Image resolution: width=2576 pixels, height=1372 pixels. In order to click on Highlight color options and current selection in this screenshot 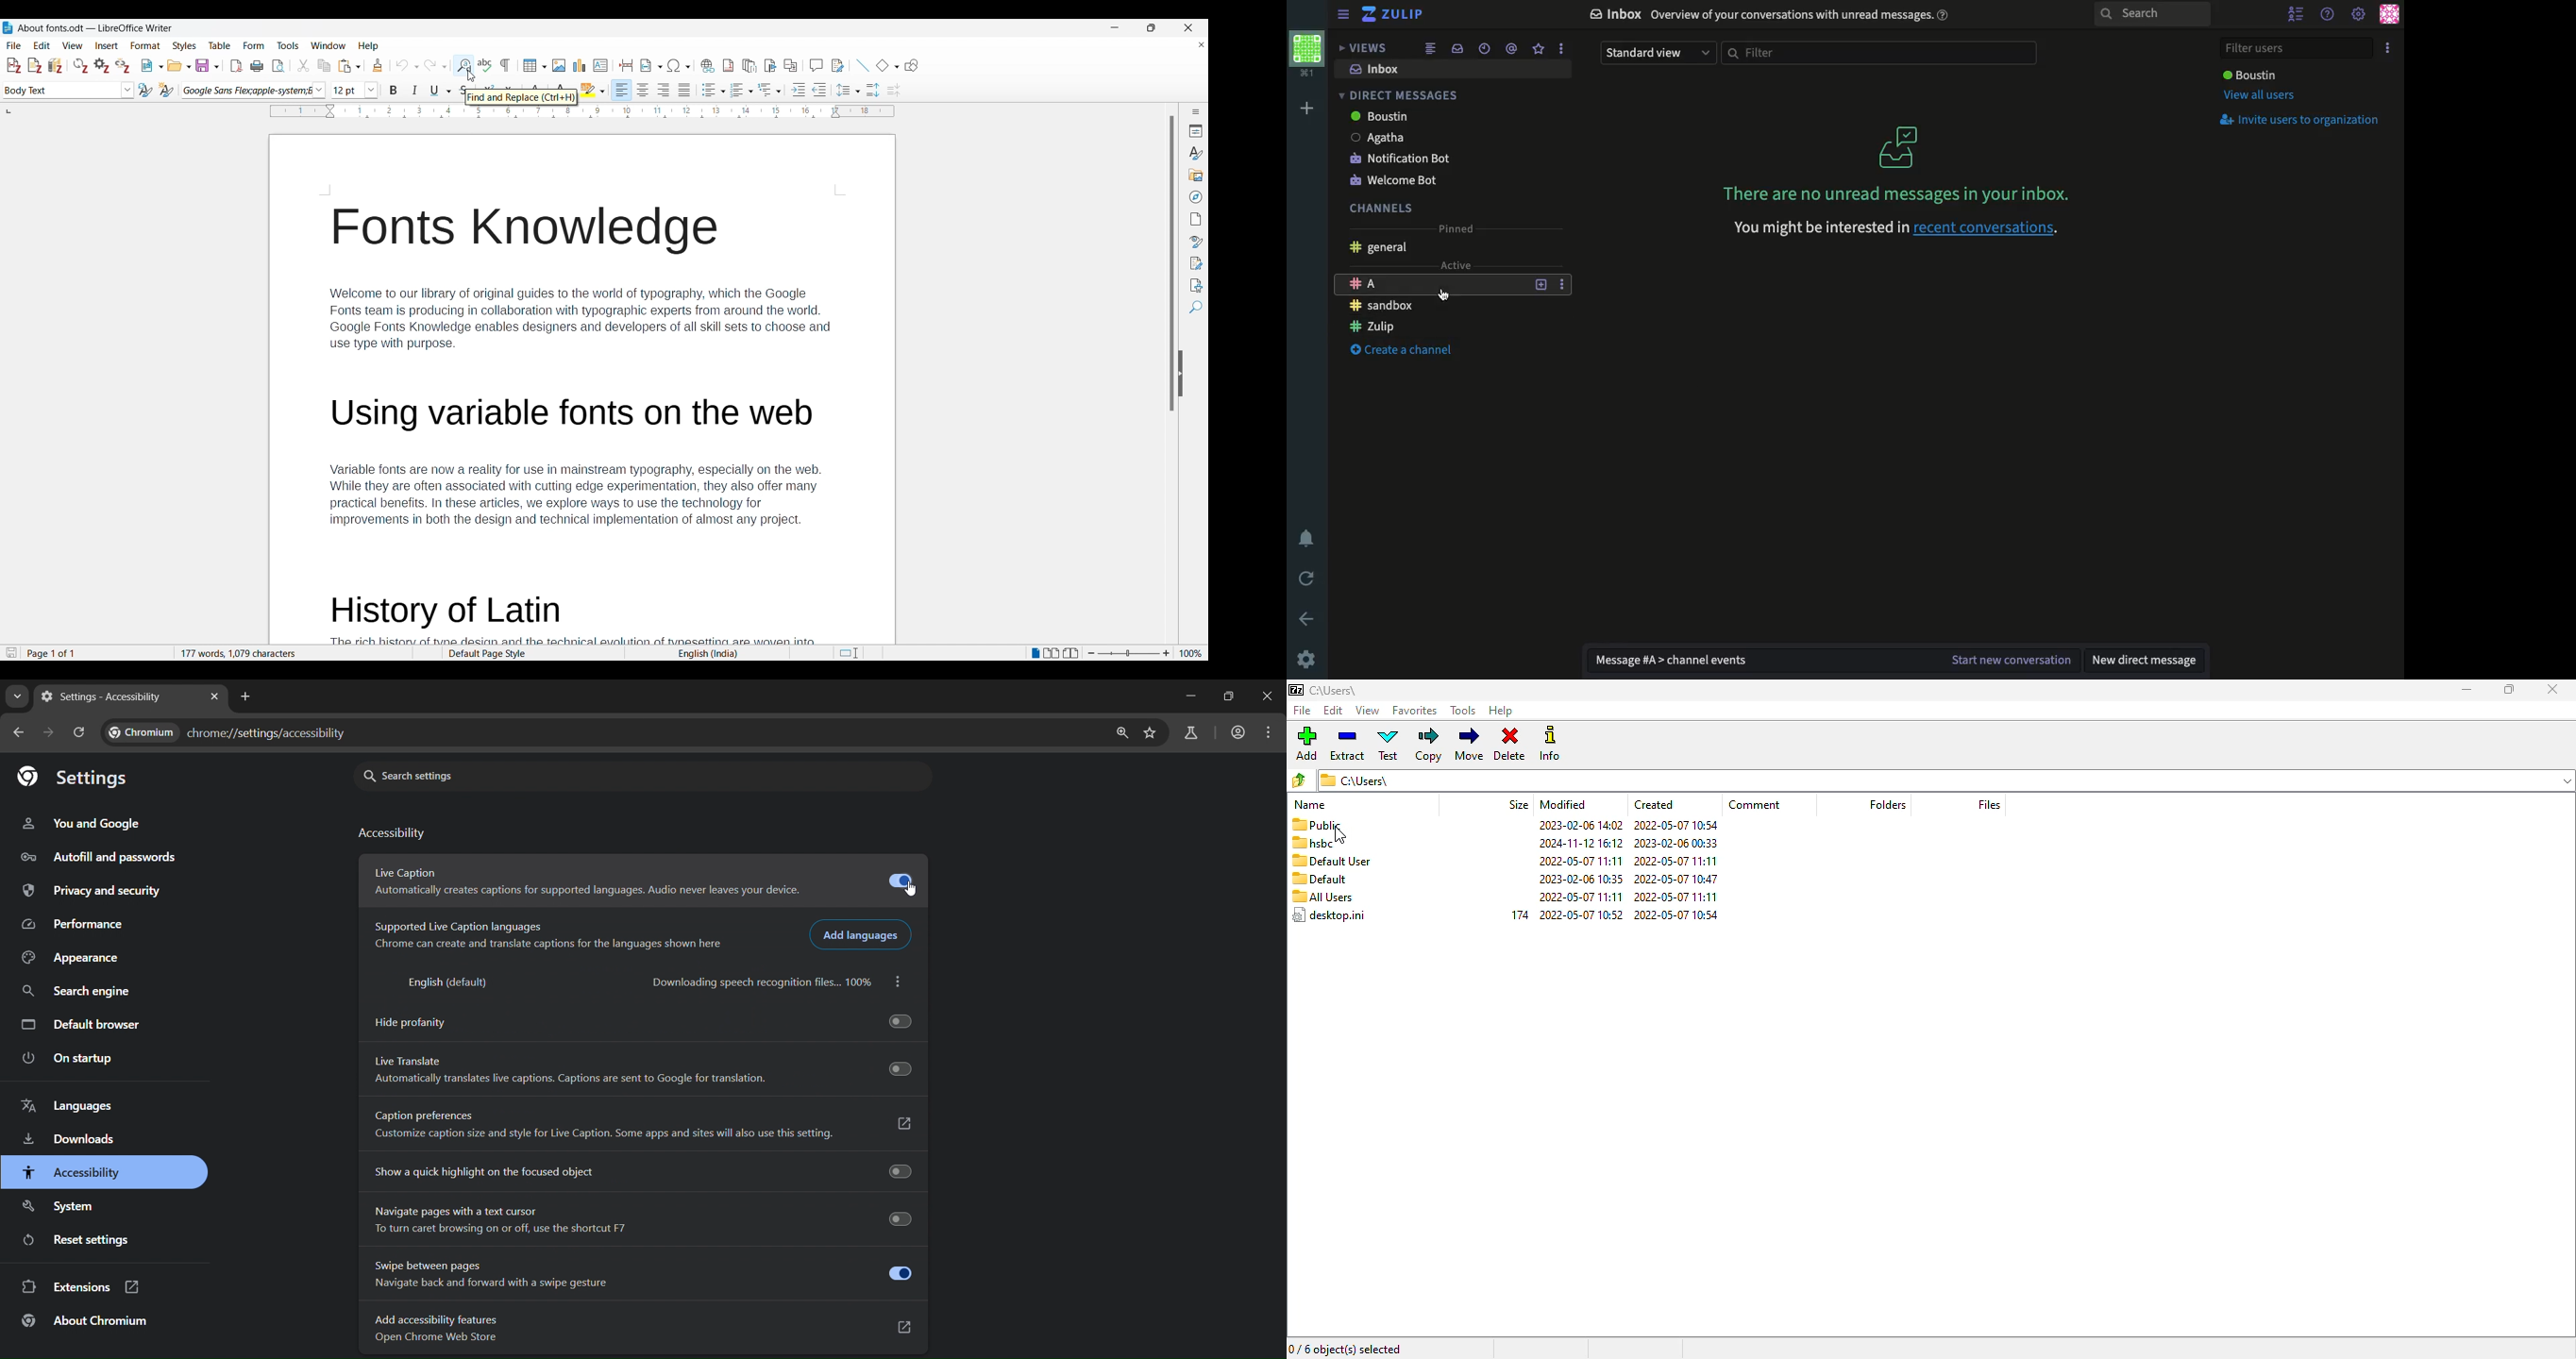, I will do `click(593, 90)`.